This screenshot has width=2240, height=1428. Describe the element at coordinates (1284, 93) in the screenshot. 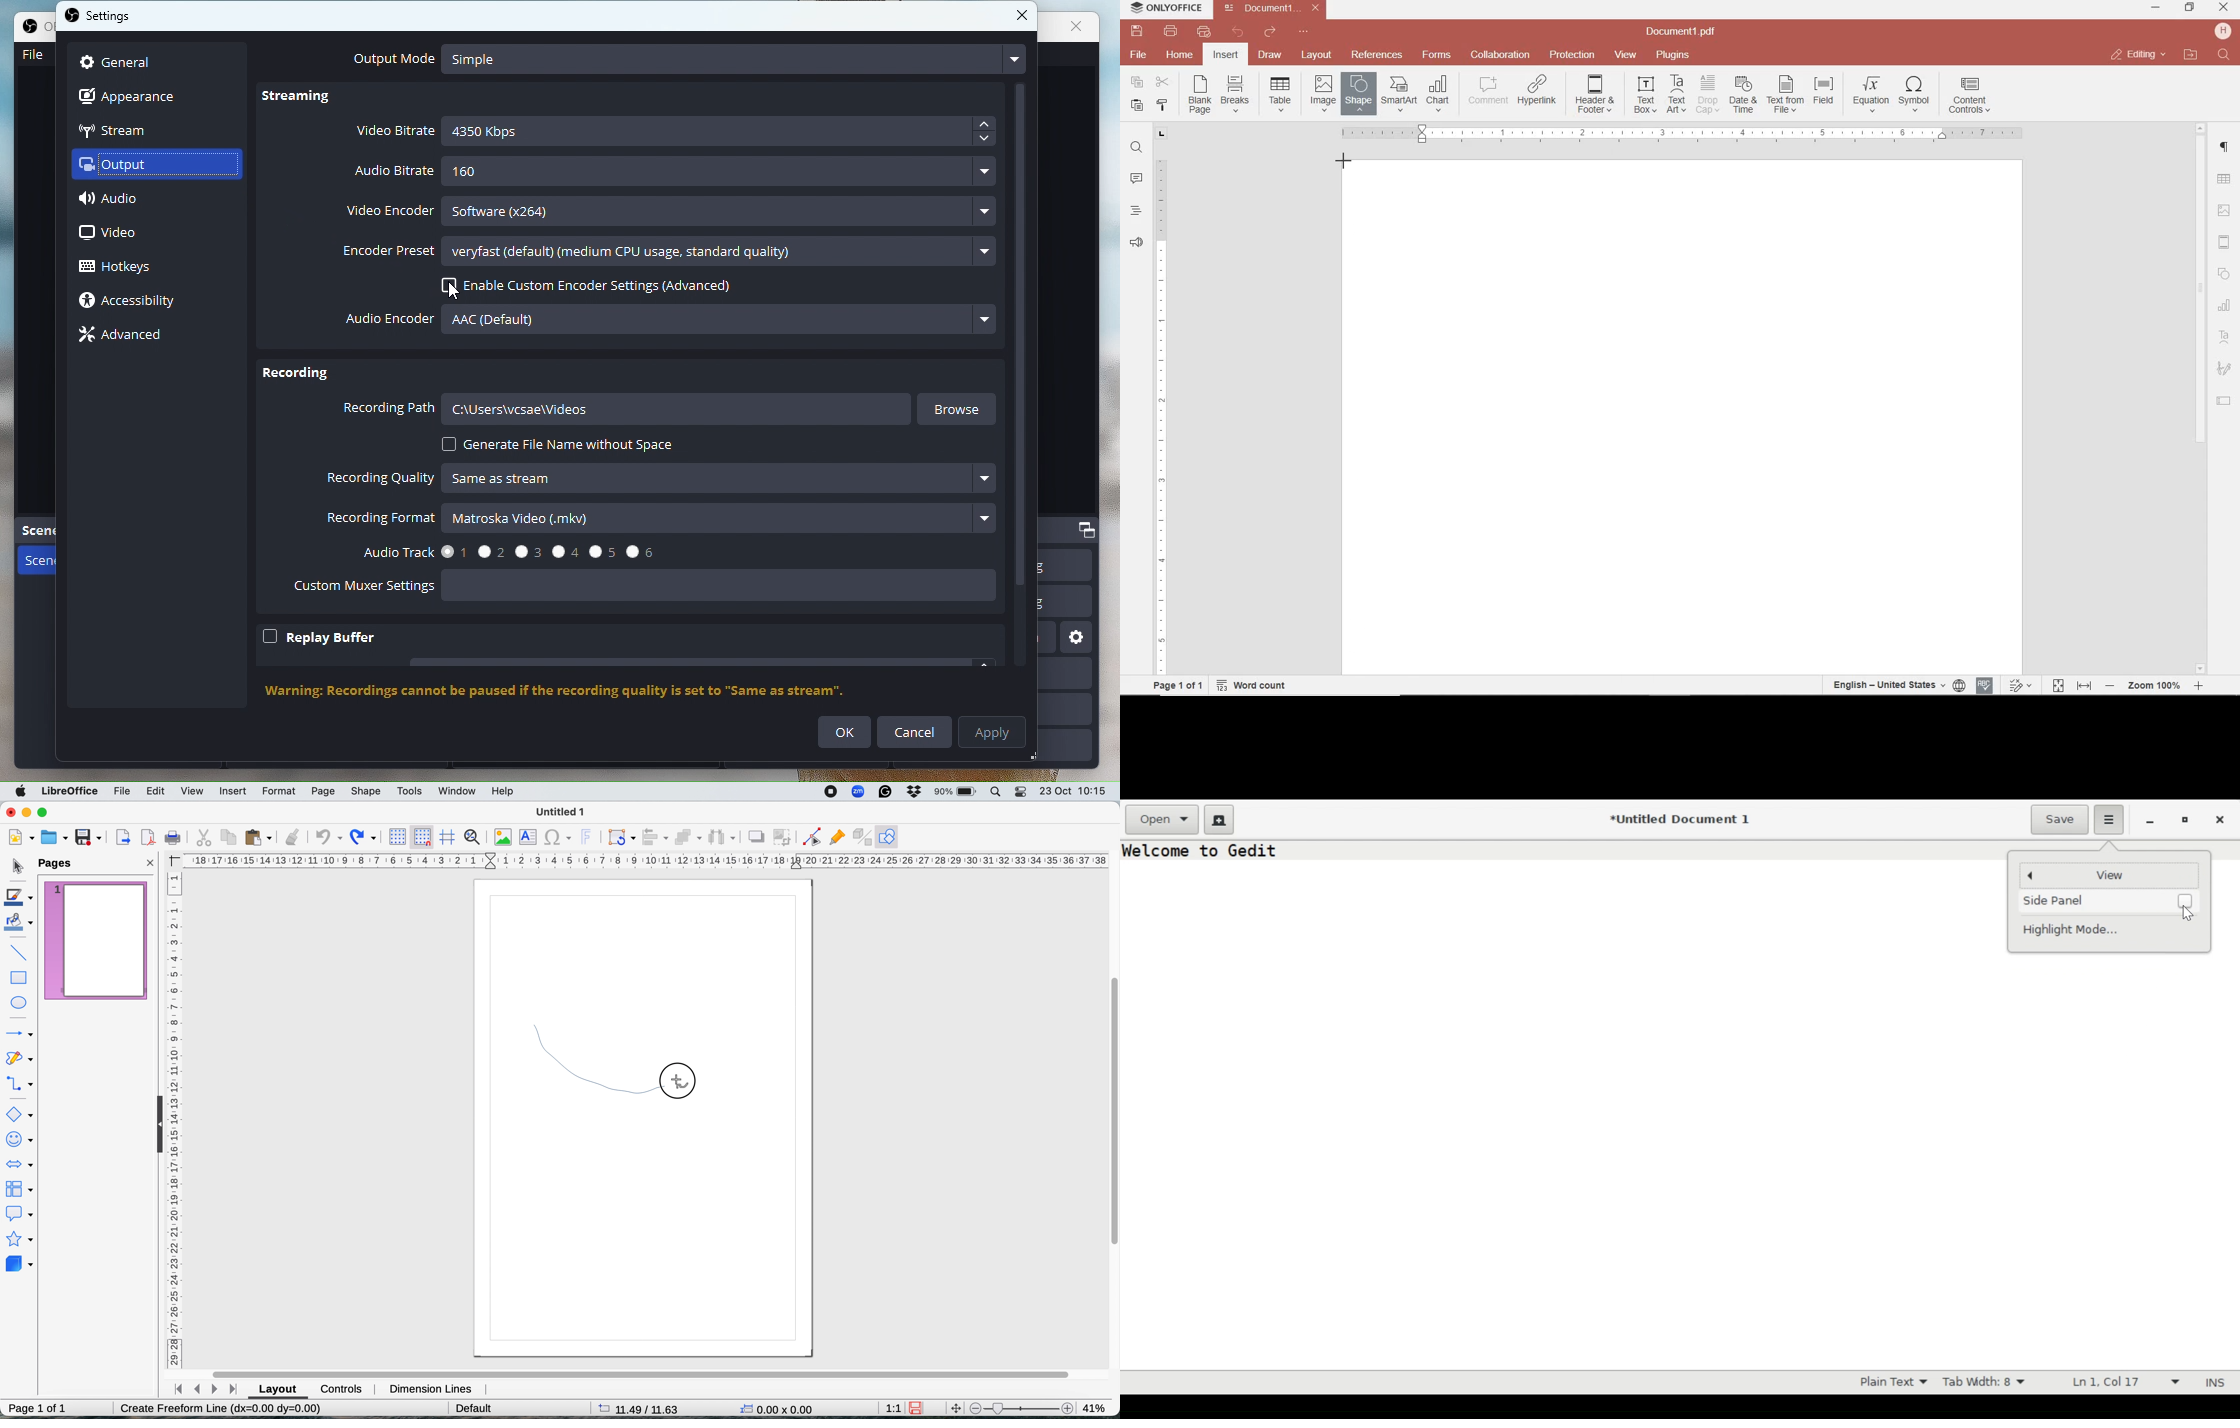

I see `insert drop down` at that location.